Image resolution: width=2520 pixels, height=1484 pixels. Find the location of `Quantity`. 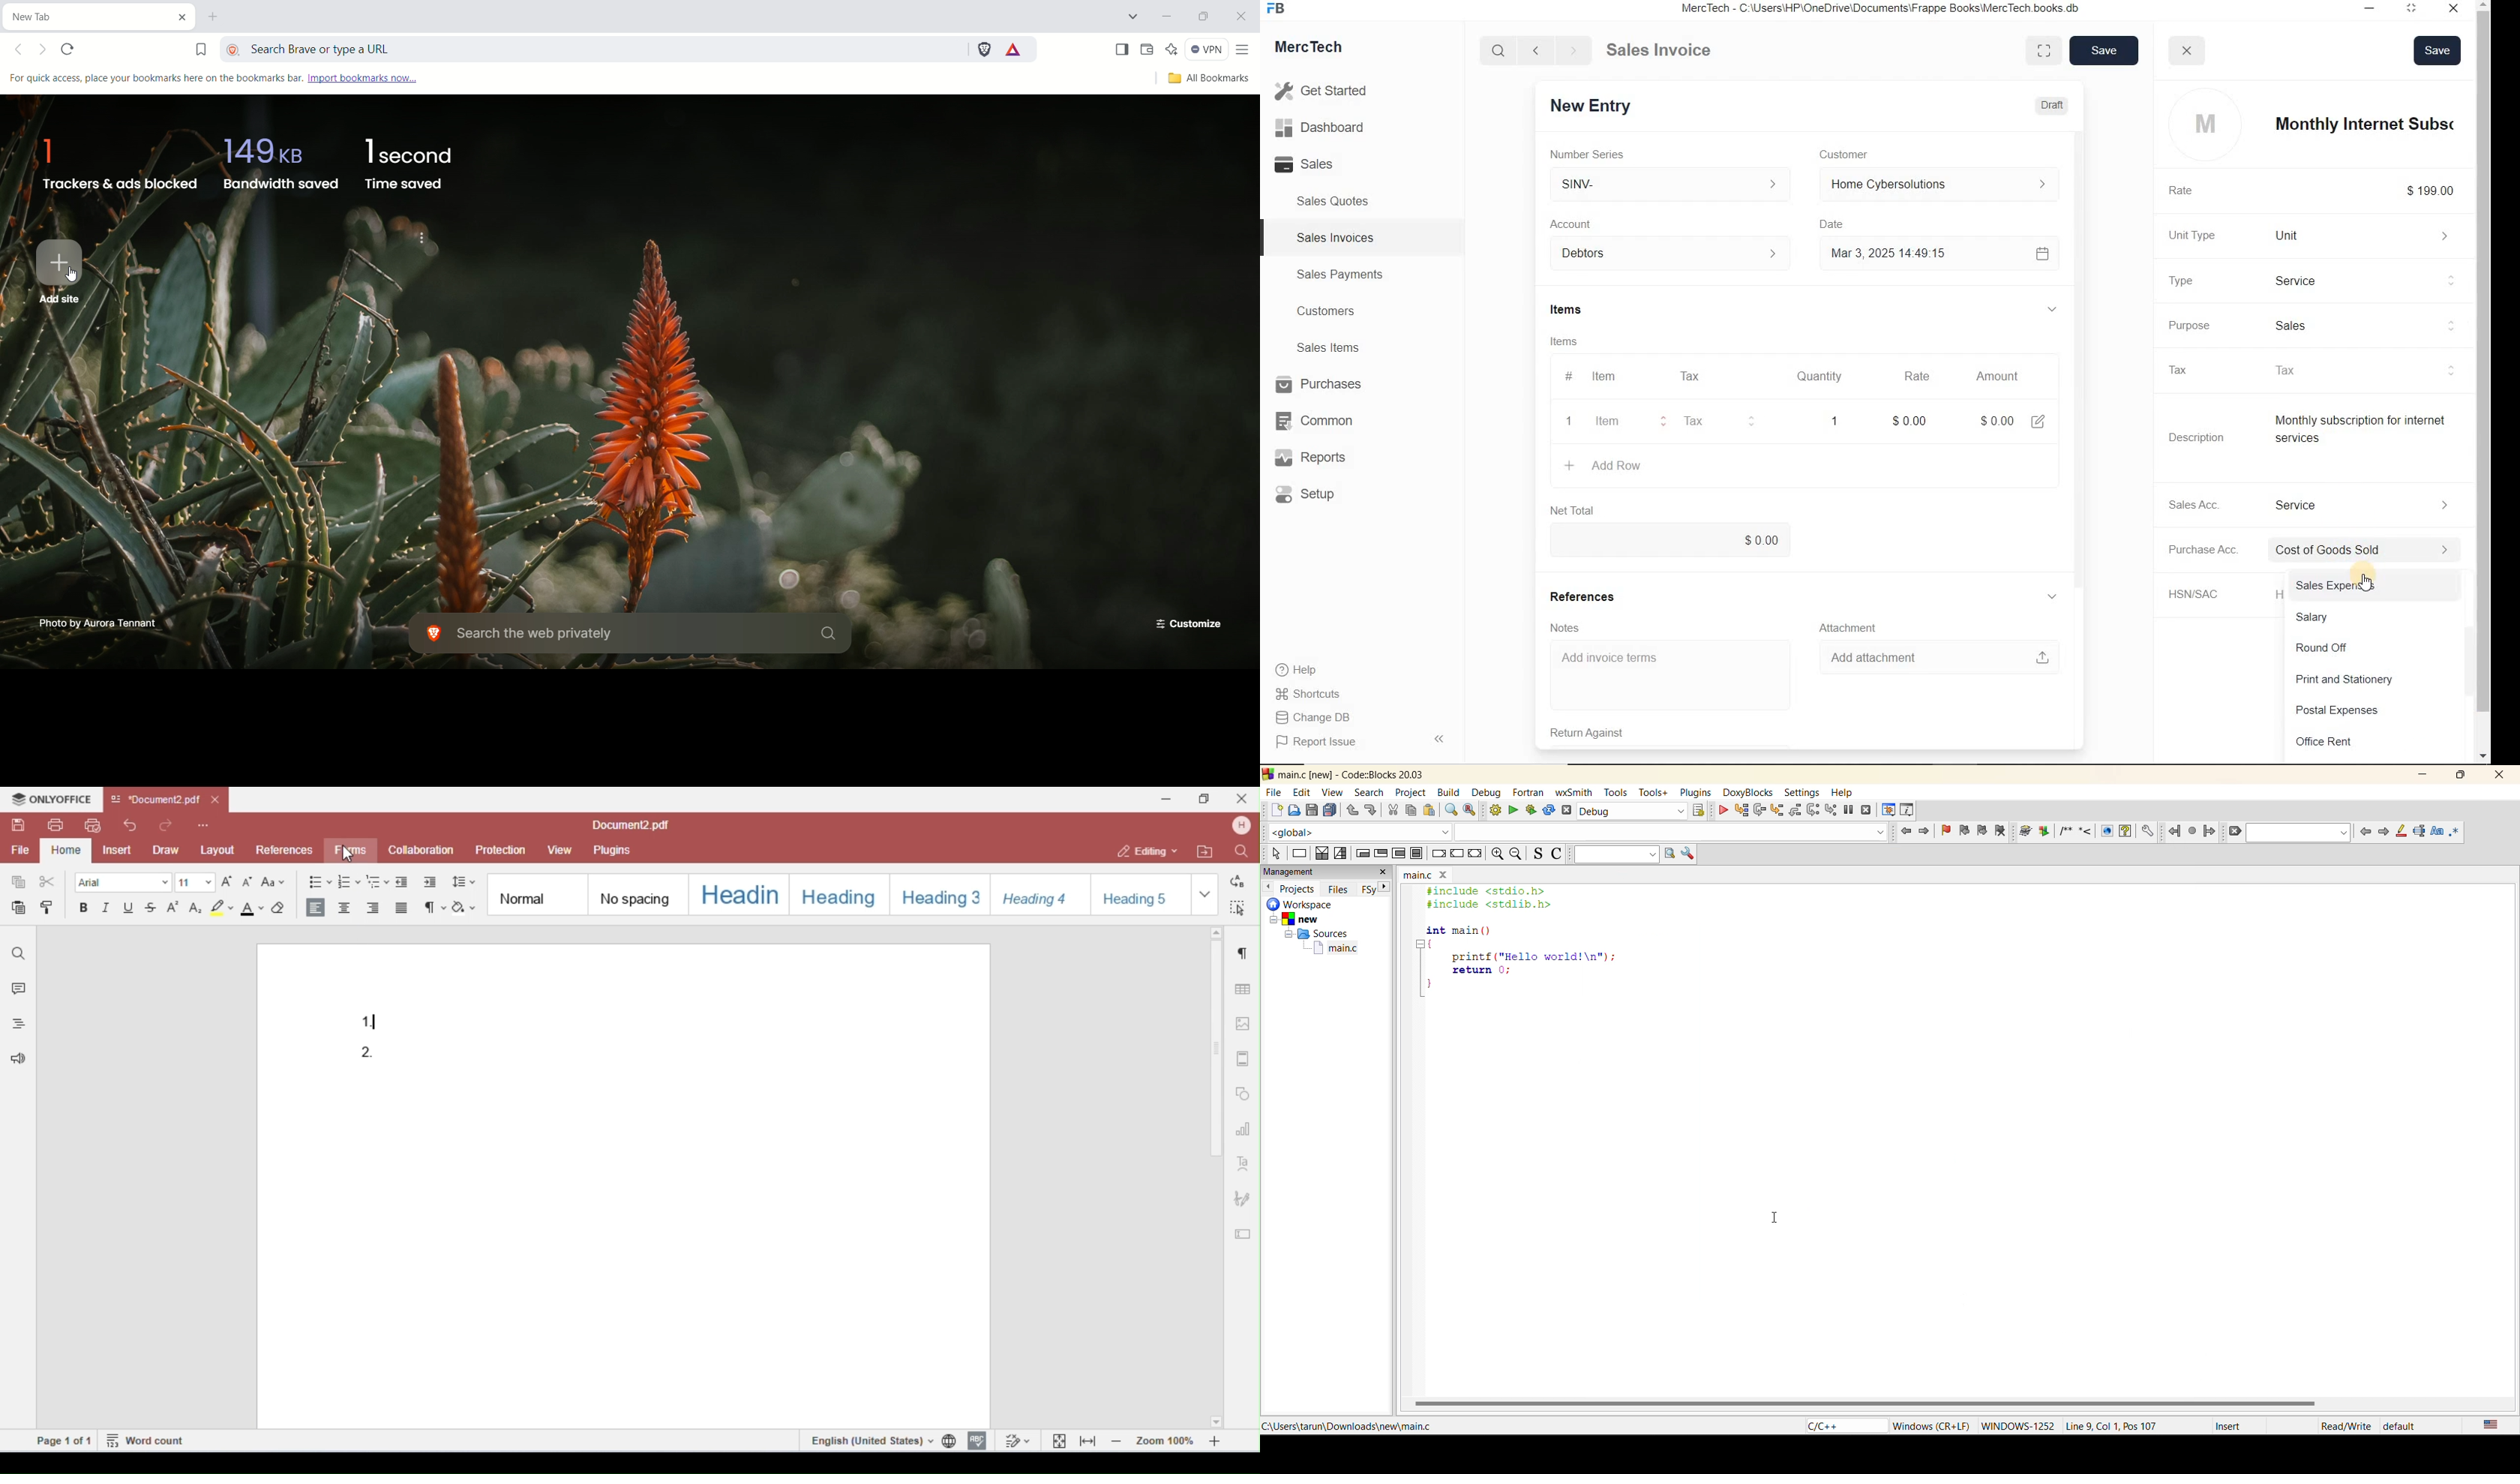

Quantity is located at coordinates (1828, 377).